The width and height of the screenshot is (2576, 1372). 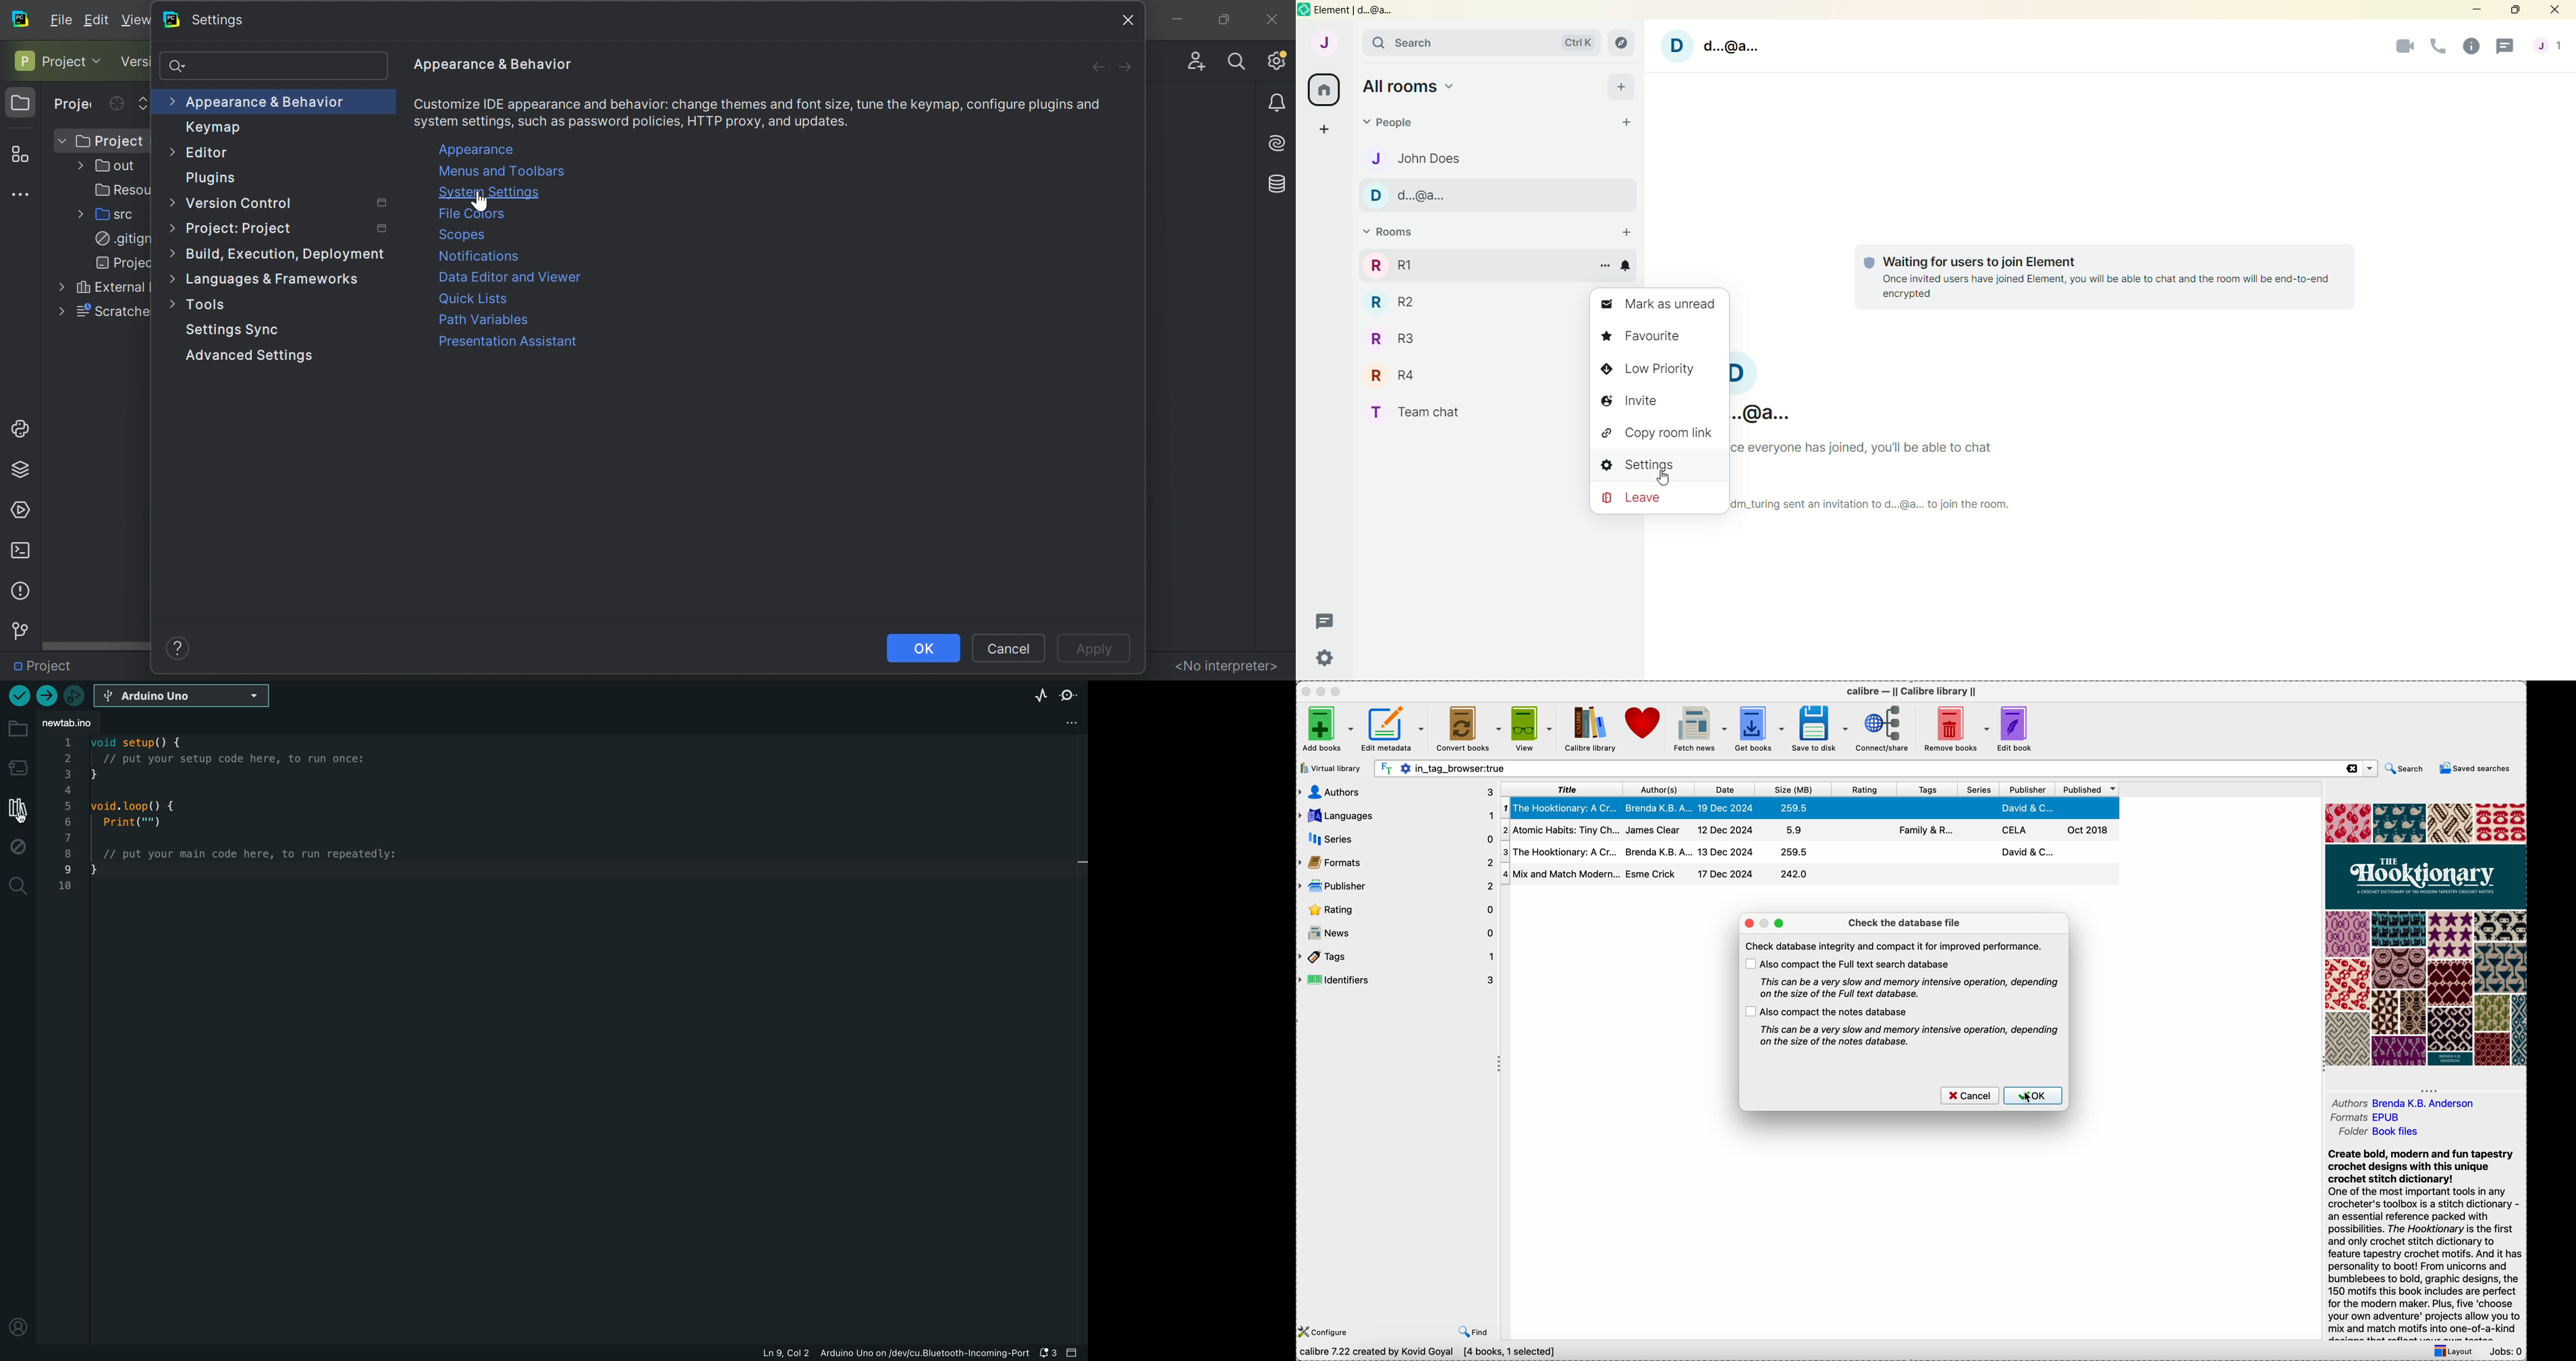 I want to click on More, so click(x=175, y=228).